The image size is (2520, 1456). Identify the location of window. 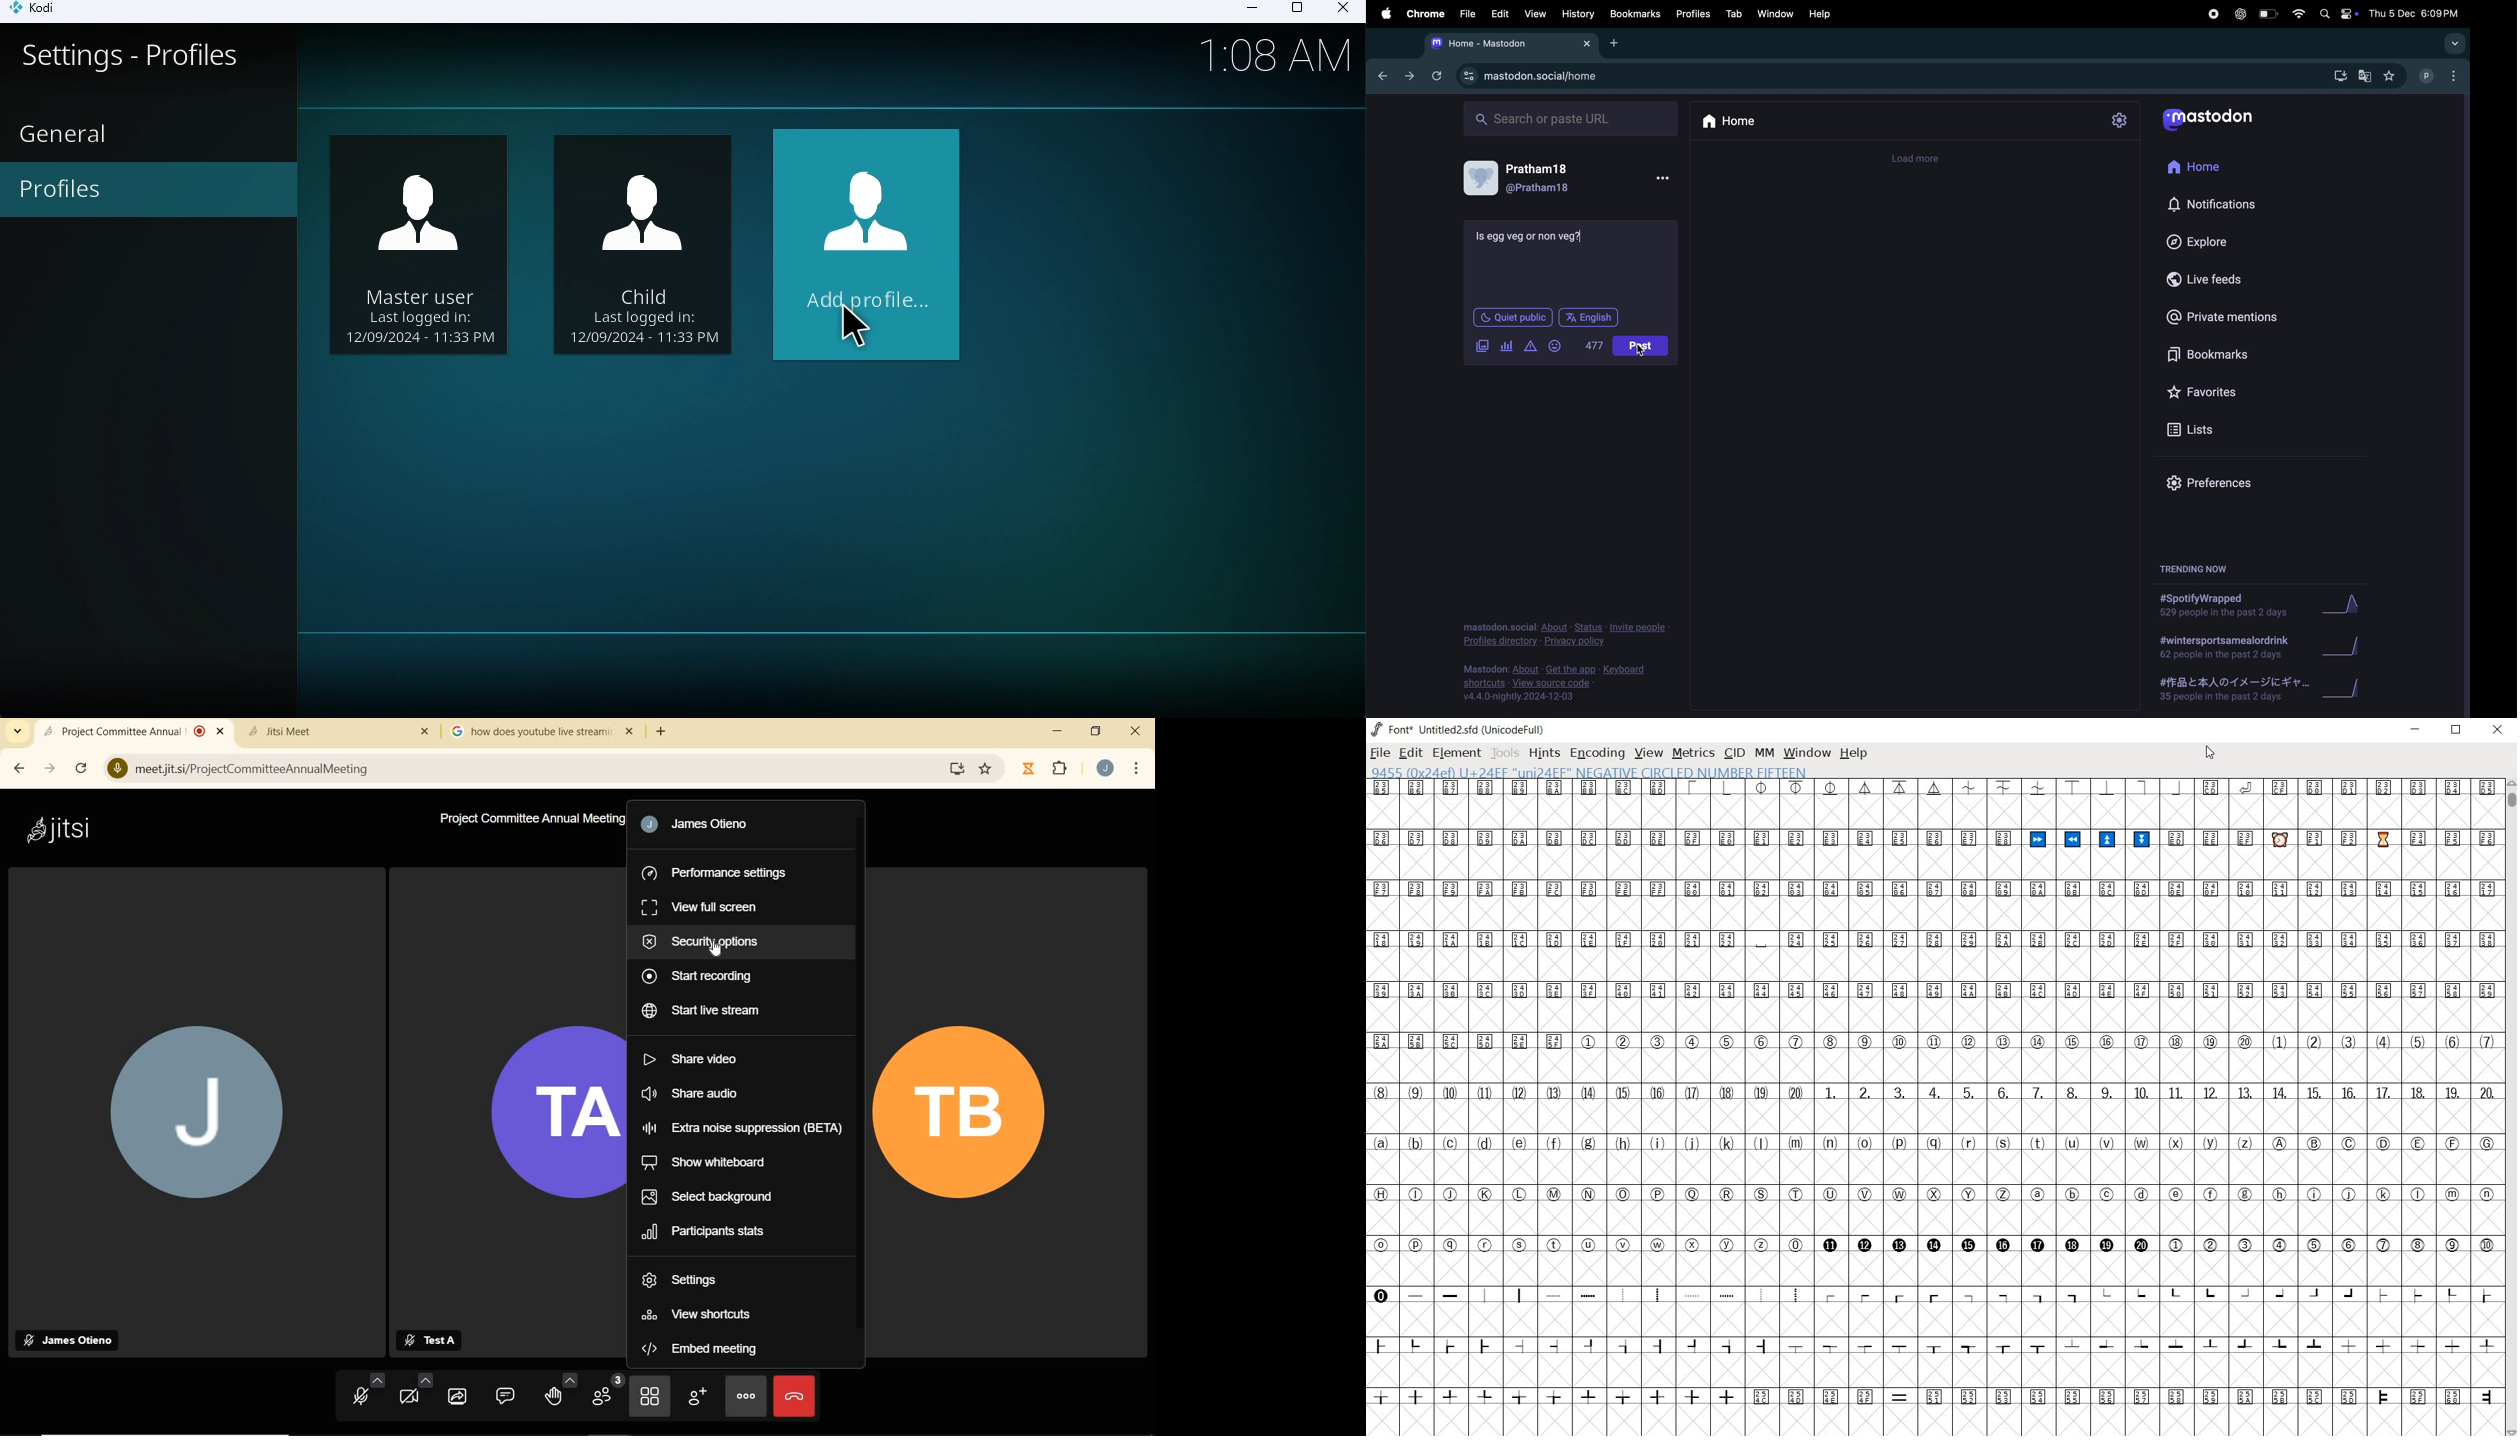
(1775, 14).